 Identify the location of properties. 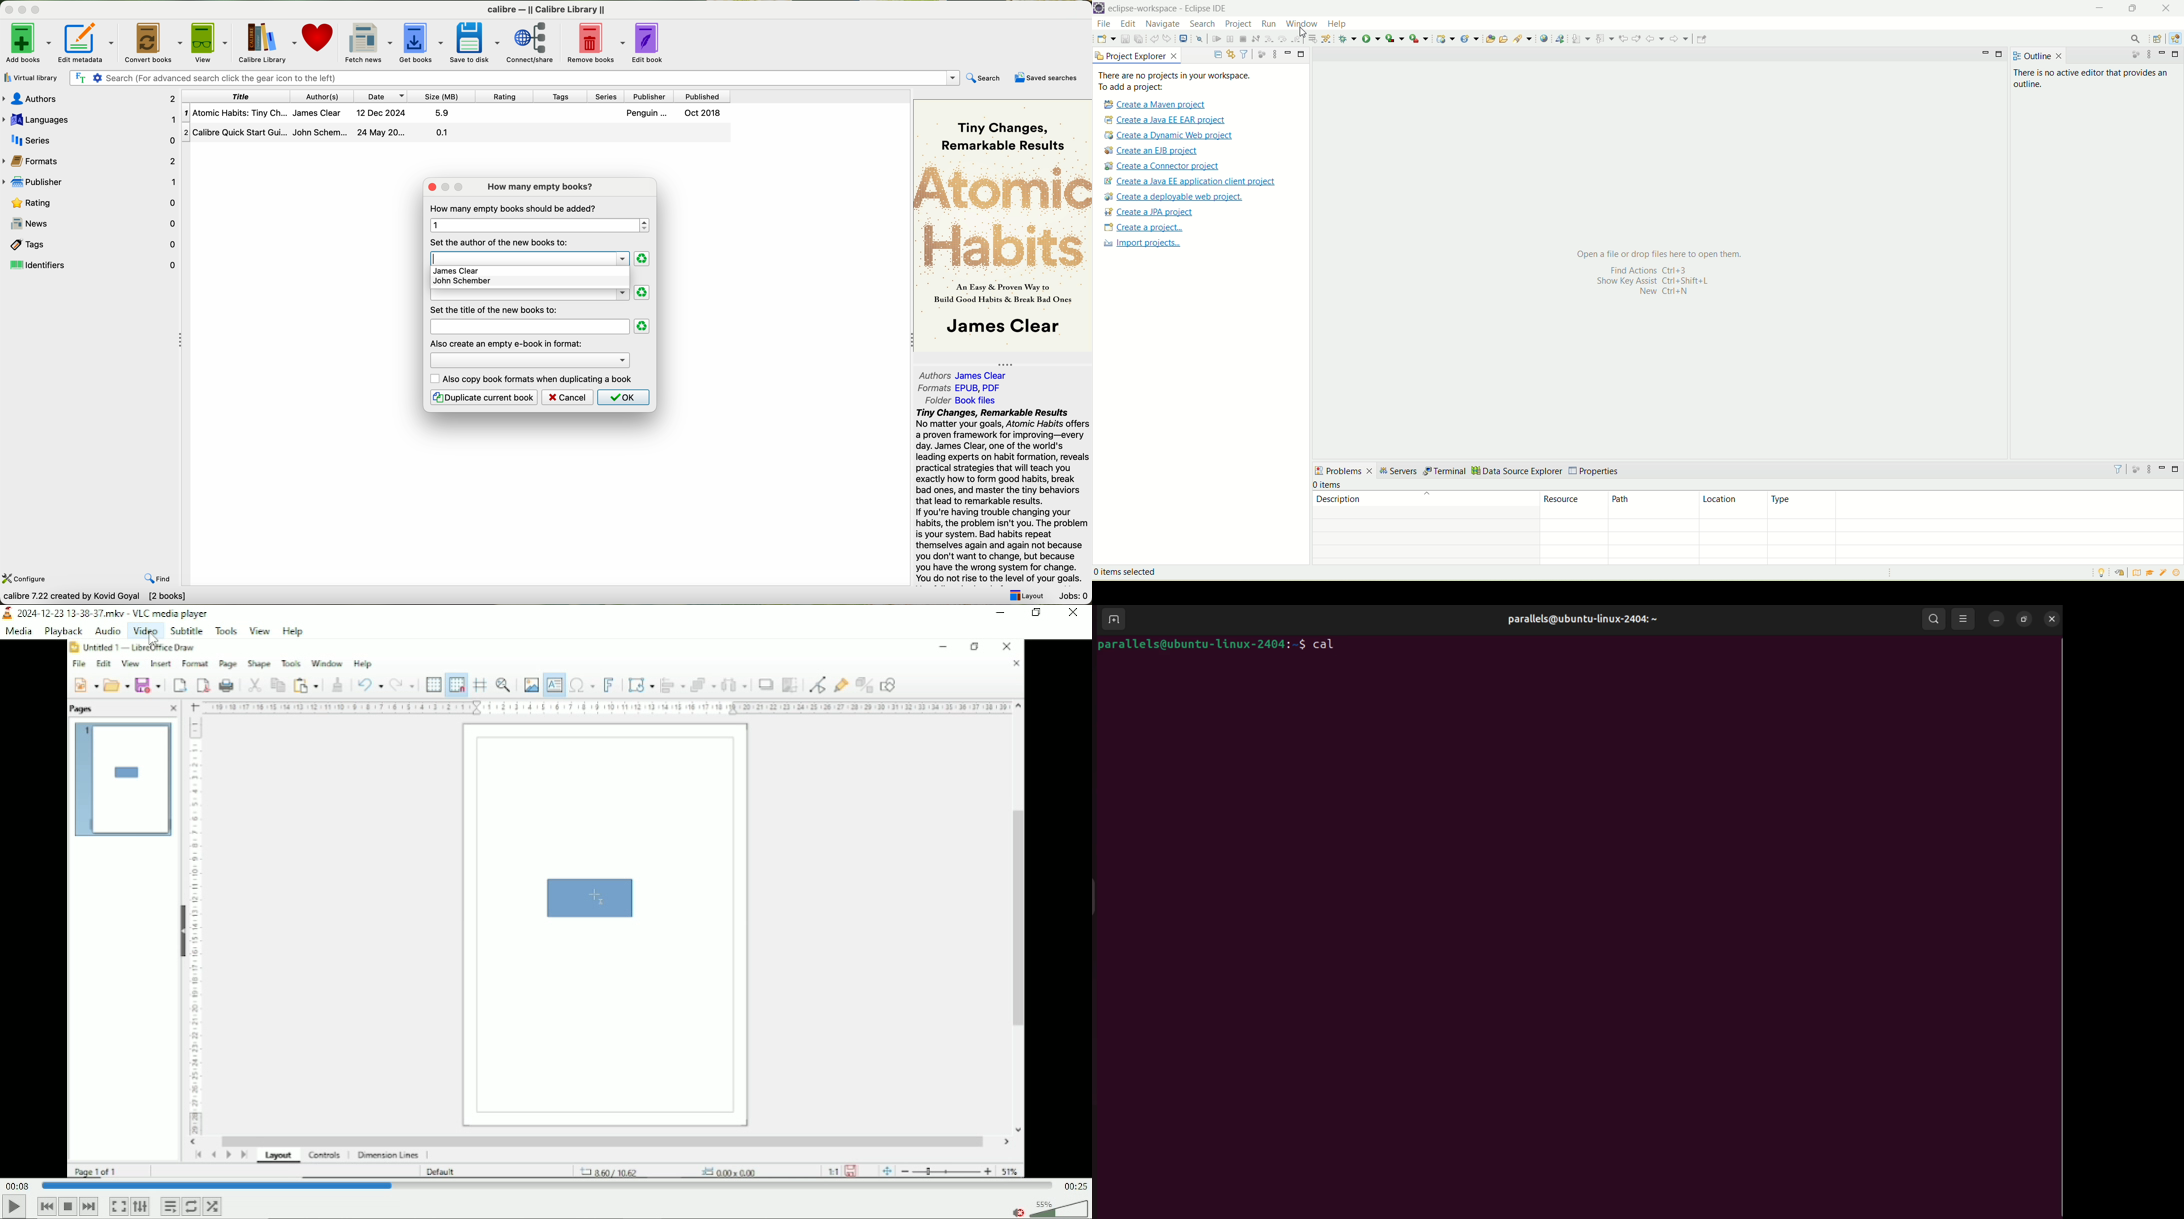
(1596, 469).